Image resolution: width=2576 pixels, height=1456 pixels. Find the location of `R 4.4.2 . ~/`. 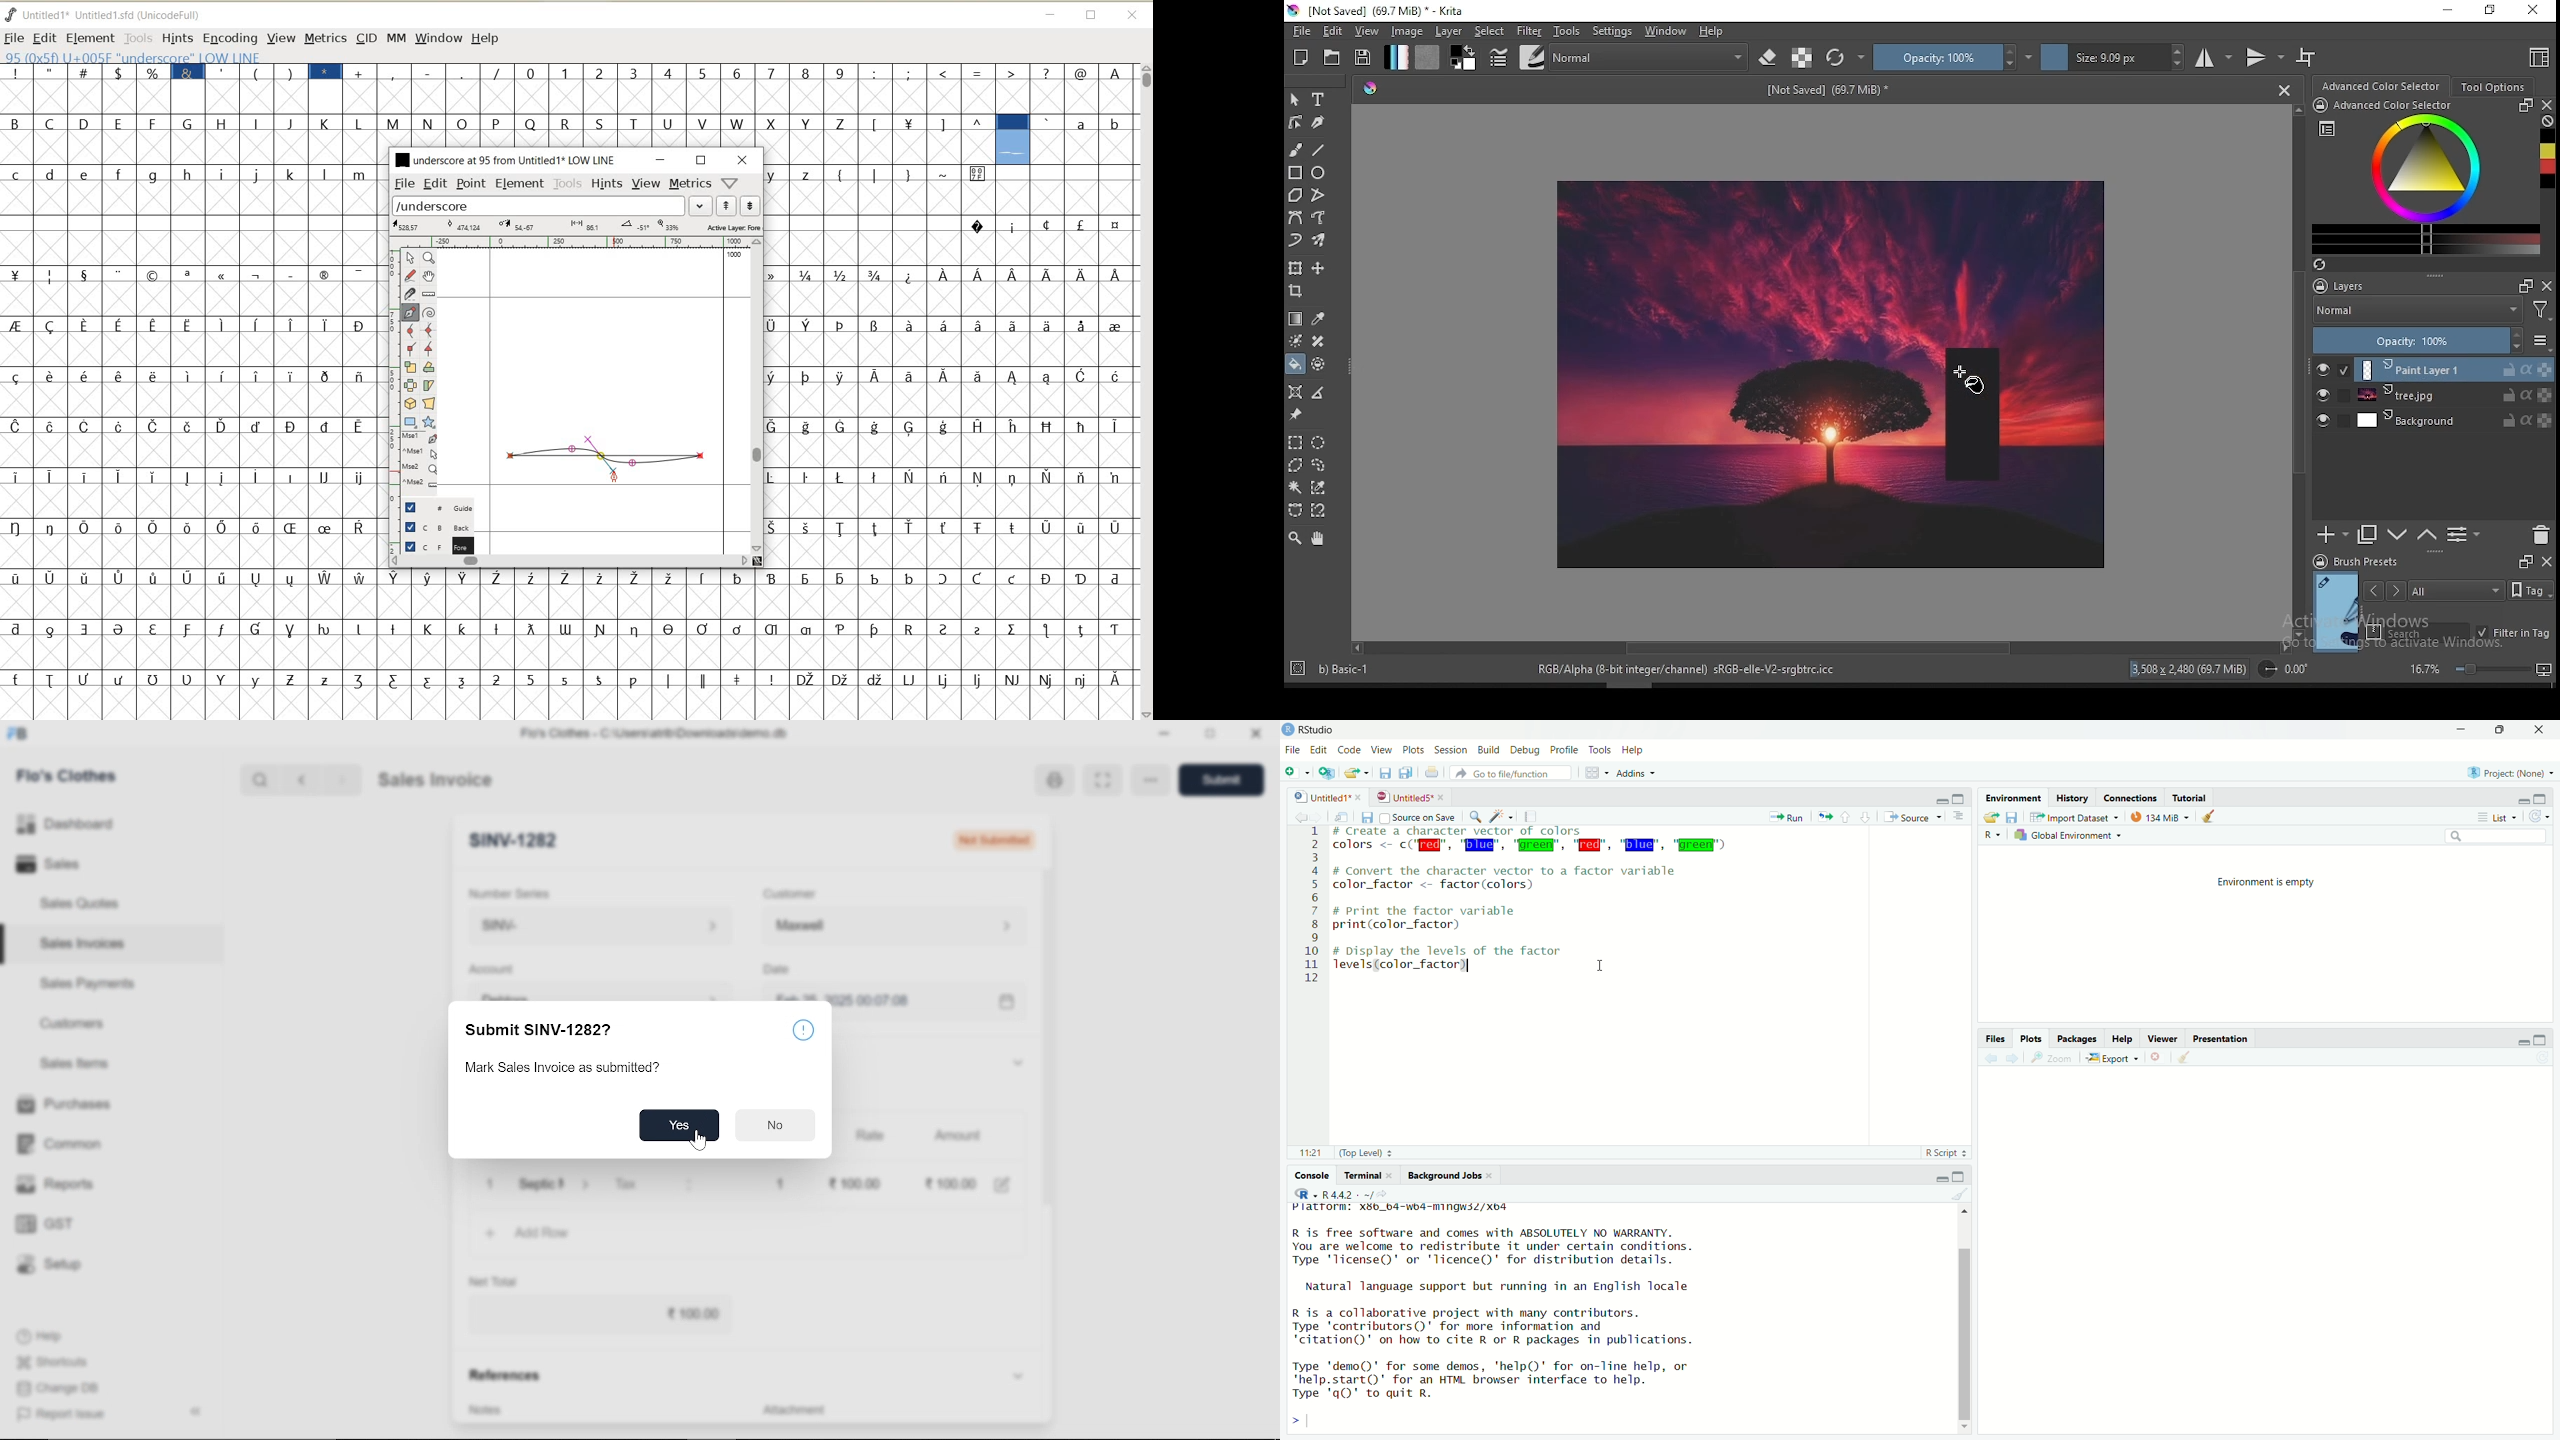

R 4.4.2 . ~/ is located at coordinates (1347, 1195).